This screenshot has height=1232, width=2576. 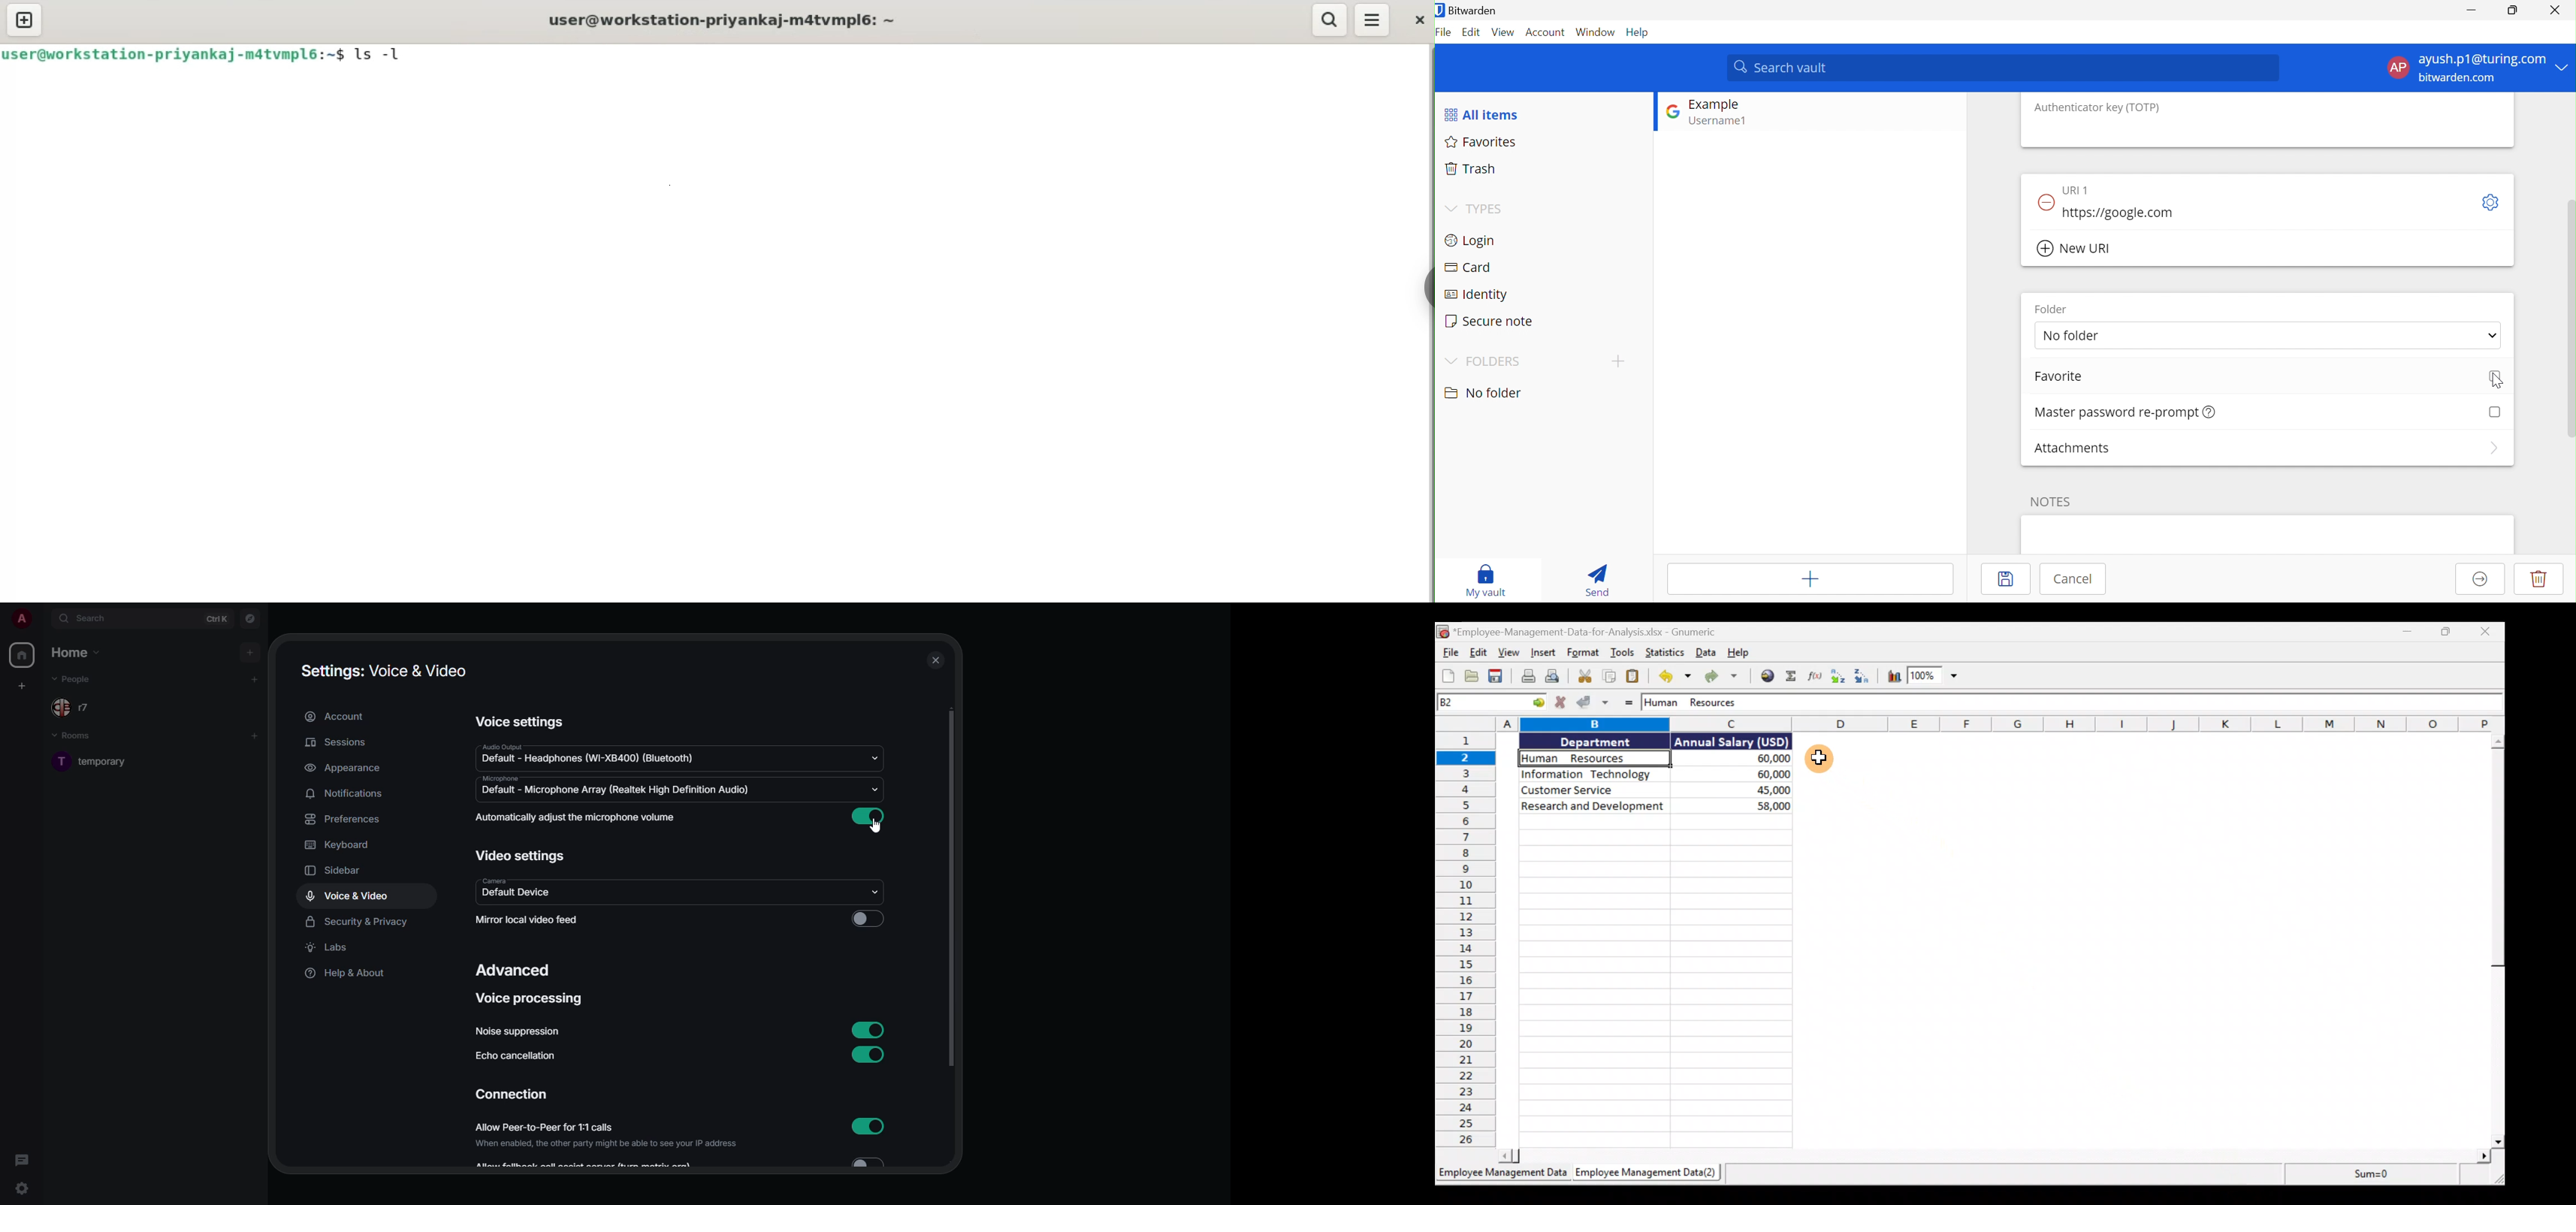 I want to click on security & privacy, so click(x=360, y=920).